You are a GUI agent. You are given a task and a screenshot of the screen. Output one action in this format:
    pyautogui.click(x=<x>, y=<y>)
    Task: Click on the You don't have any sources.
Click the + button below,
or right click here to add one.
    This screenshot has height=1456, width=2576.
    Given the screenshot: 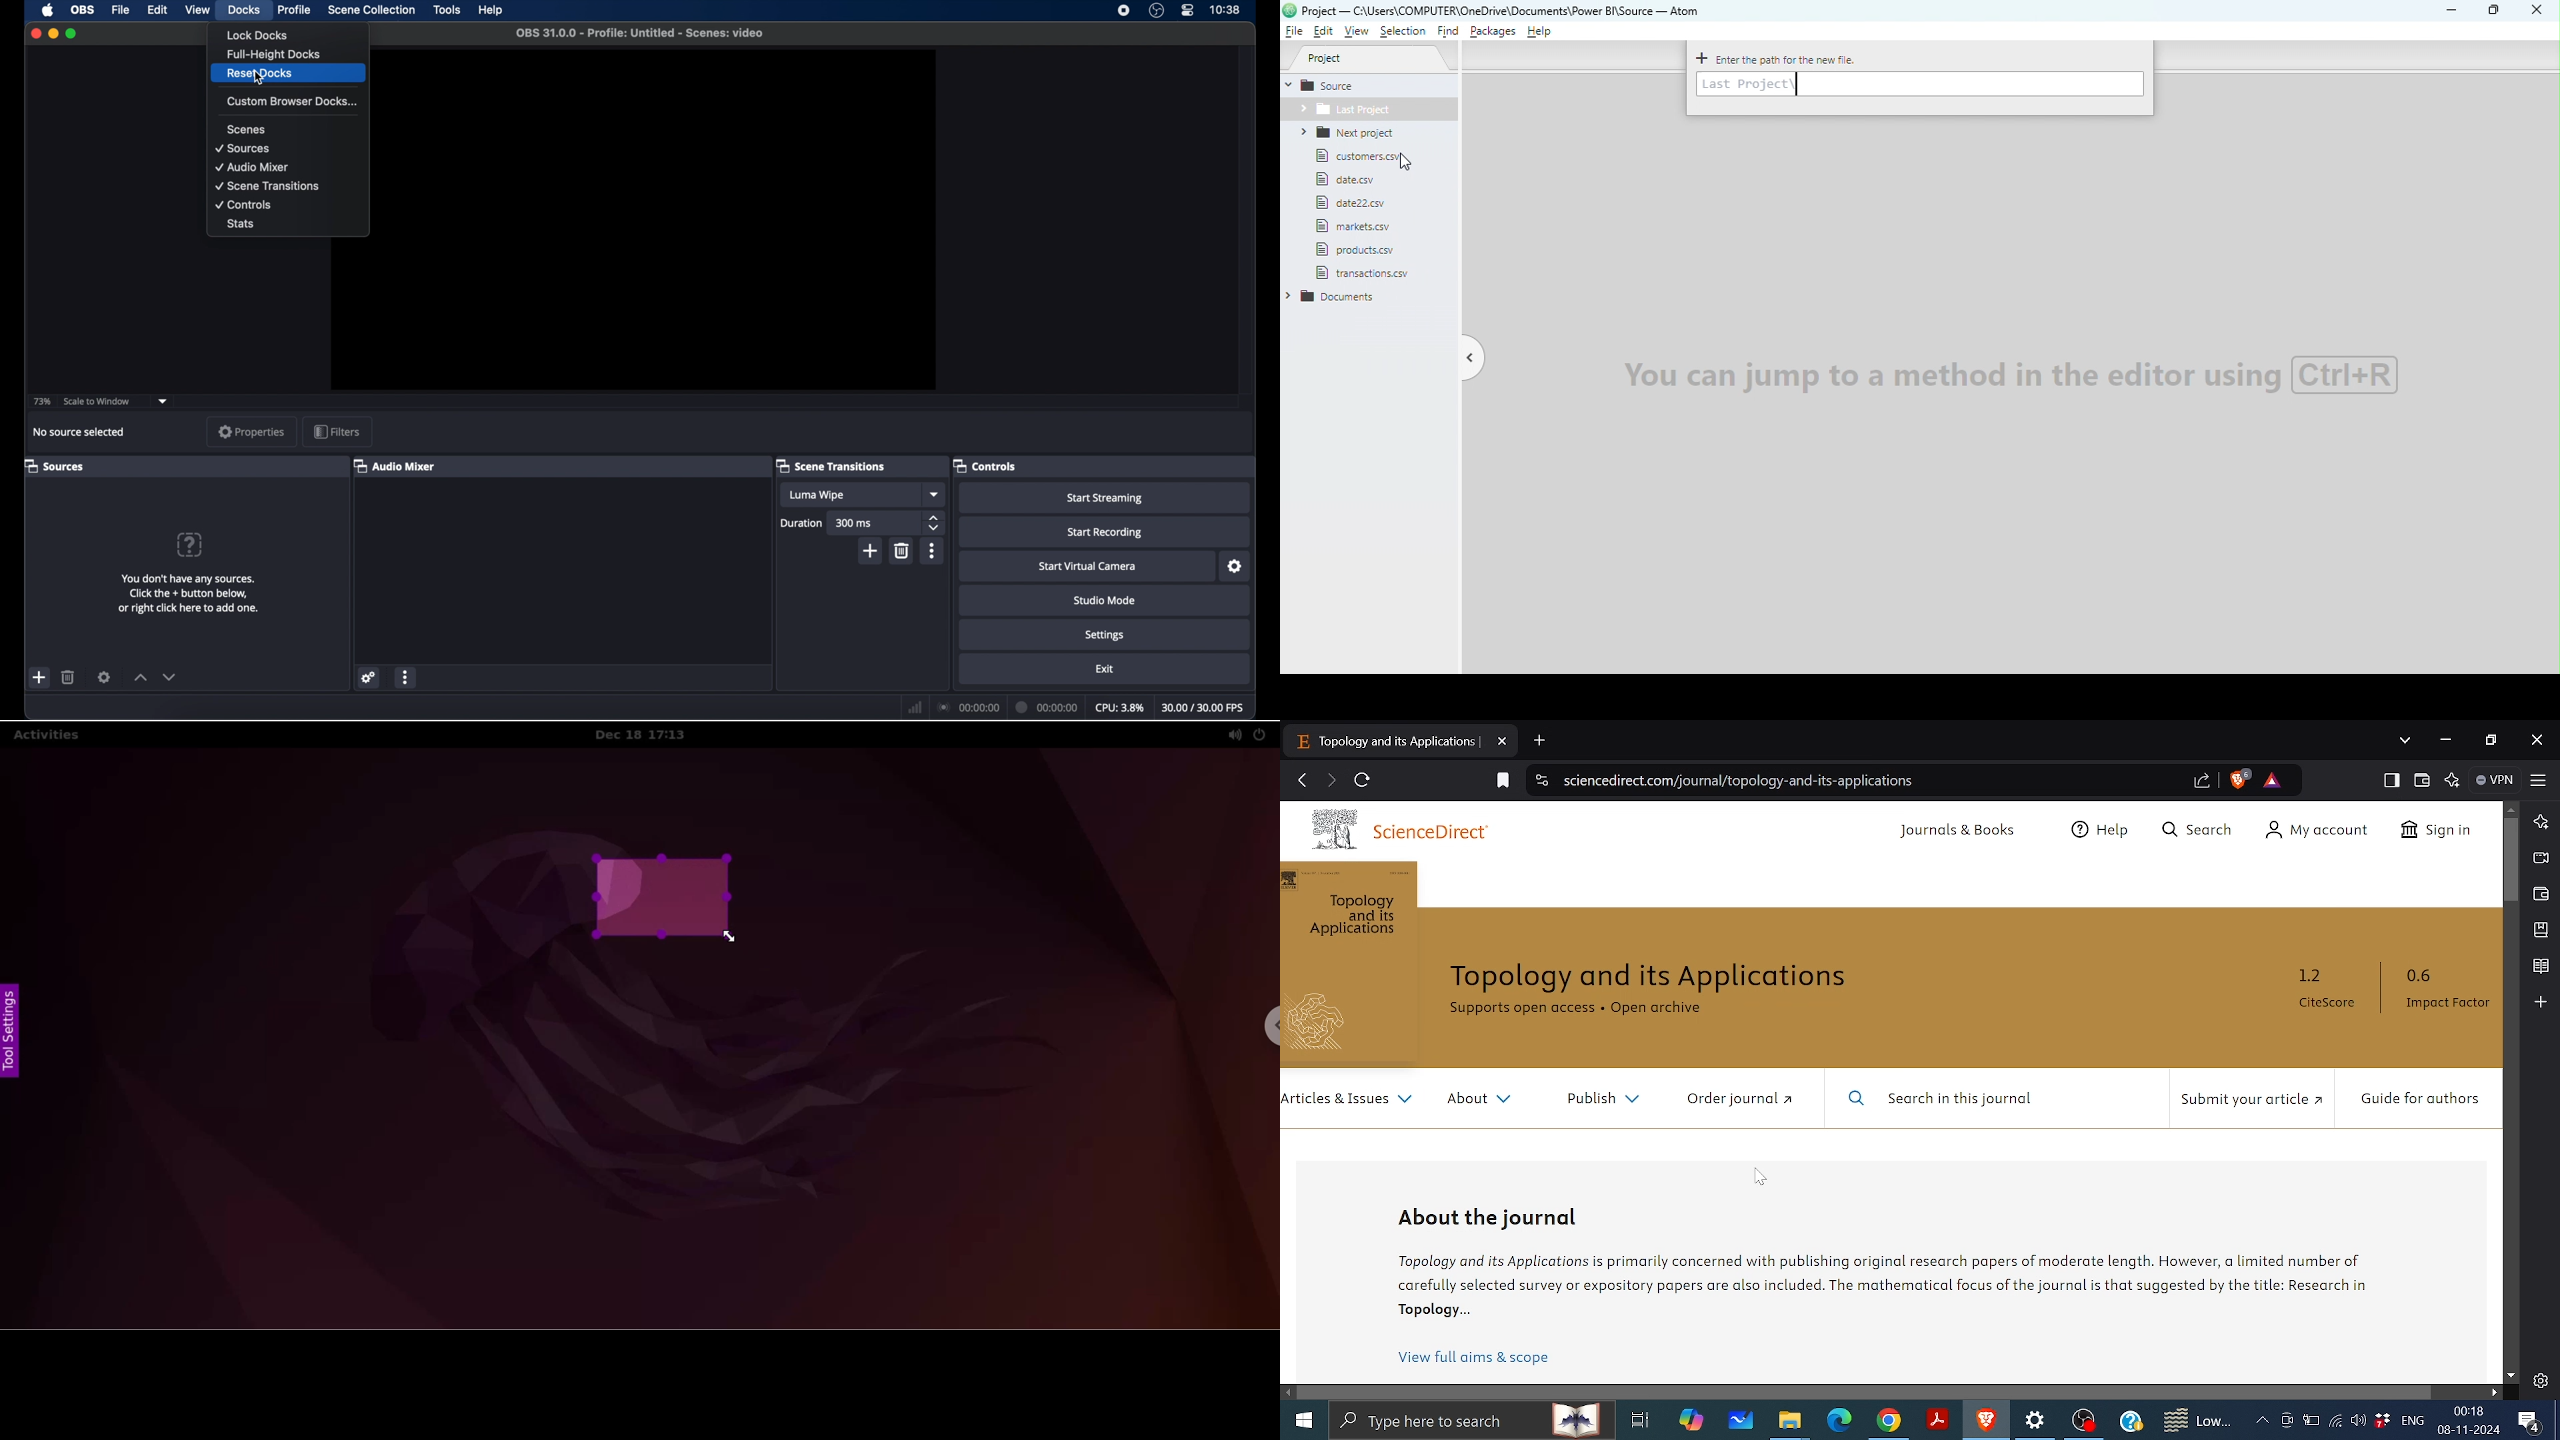 What is the action you would take?
    pyautogui.click(x=191, y=594)
    